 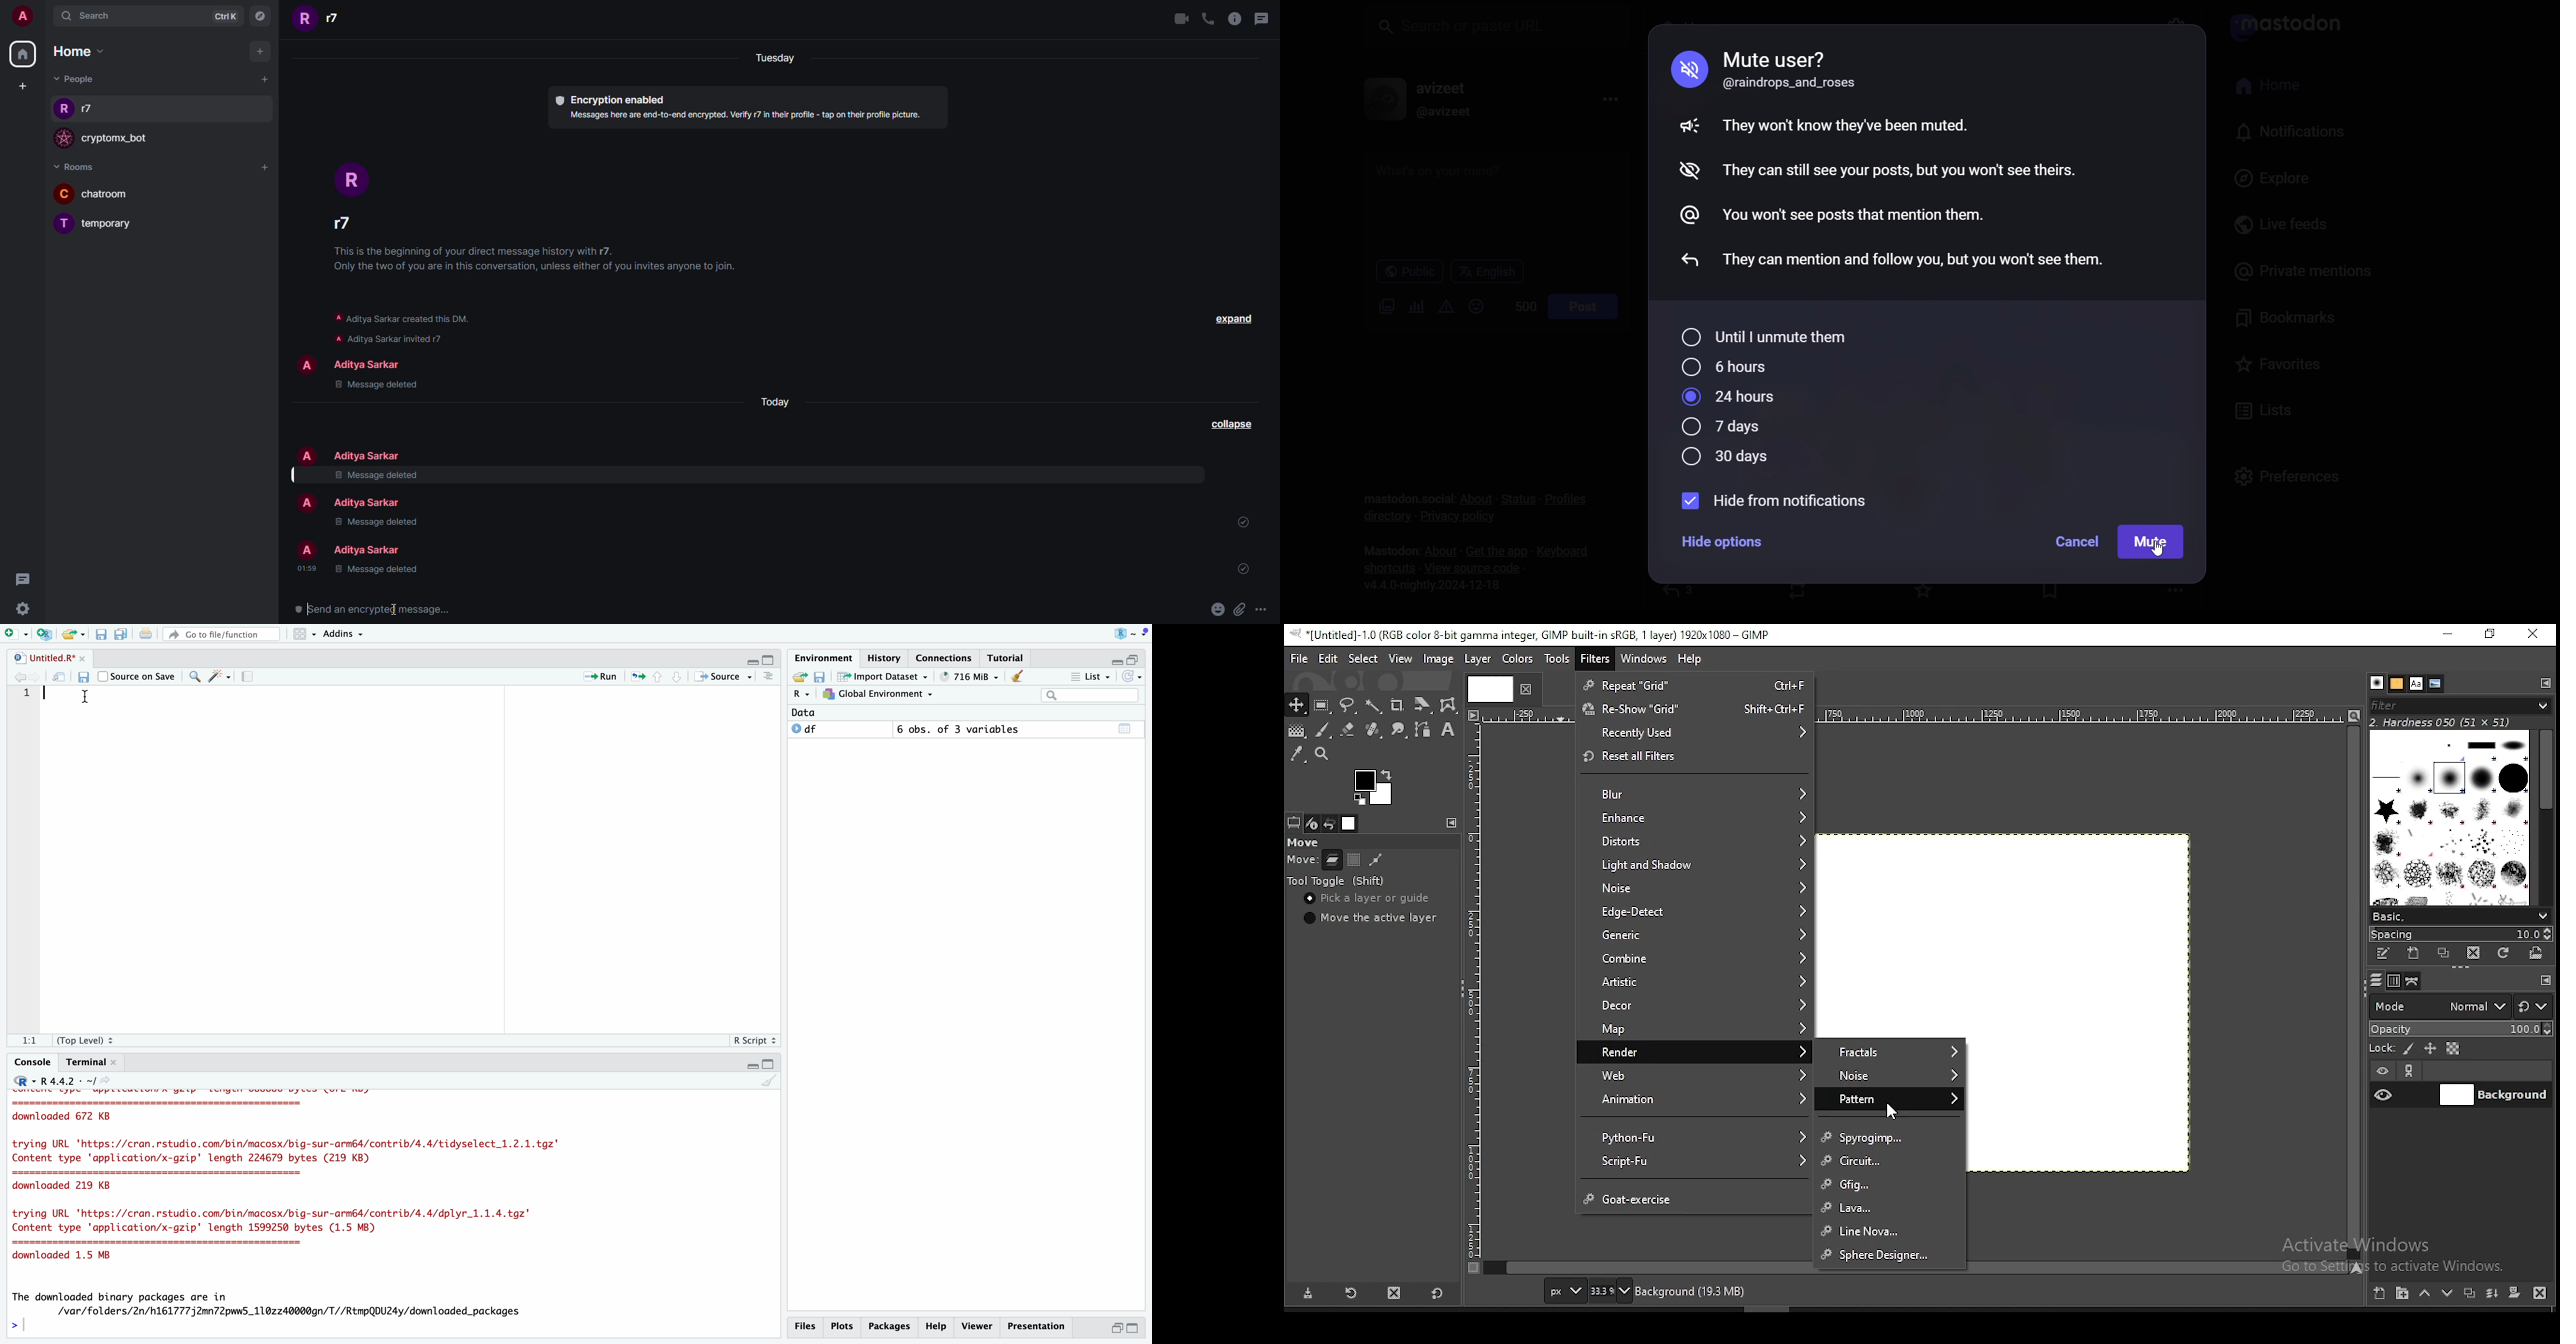 What do you see at coordinates (1644, 660) in the screenshot?
I see `windows` at bounding box center [1644, 660].